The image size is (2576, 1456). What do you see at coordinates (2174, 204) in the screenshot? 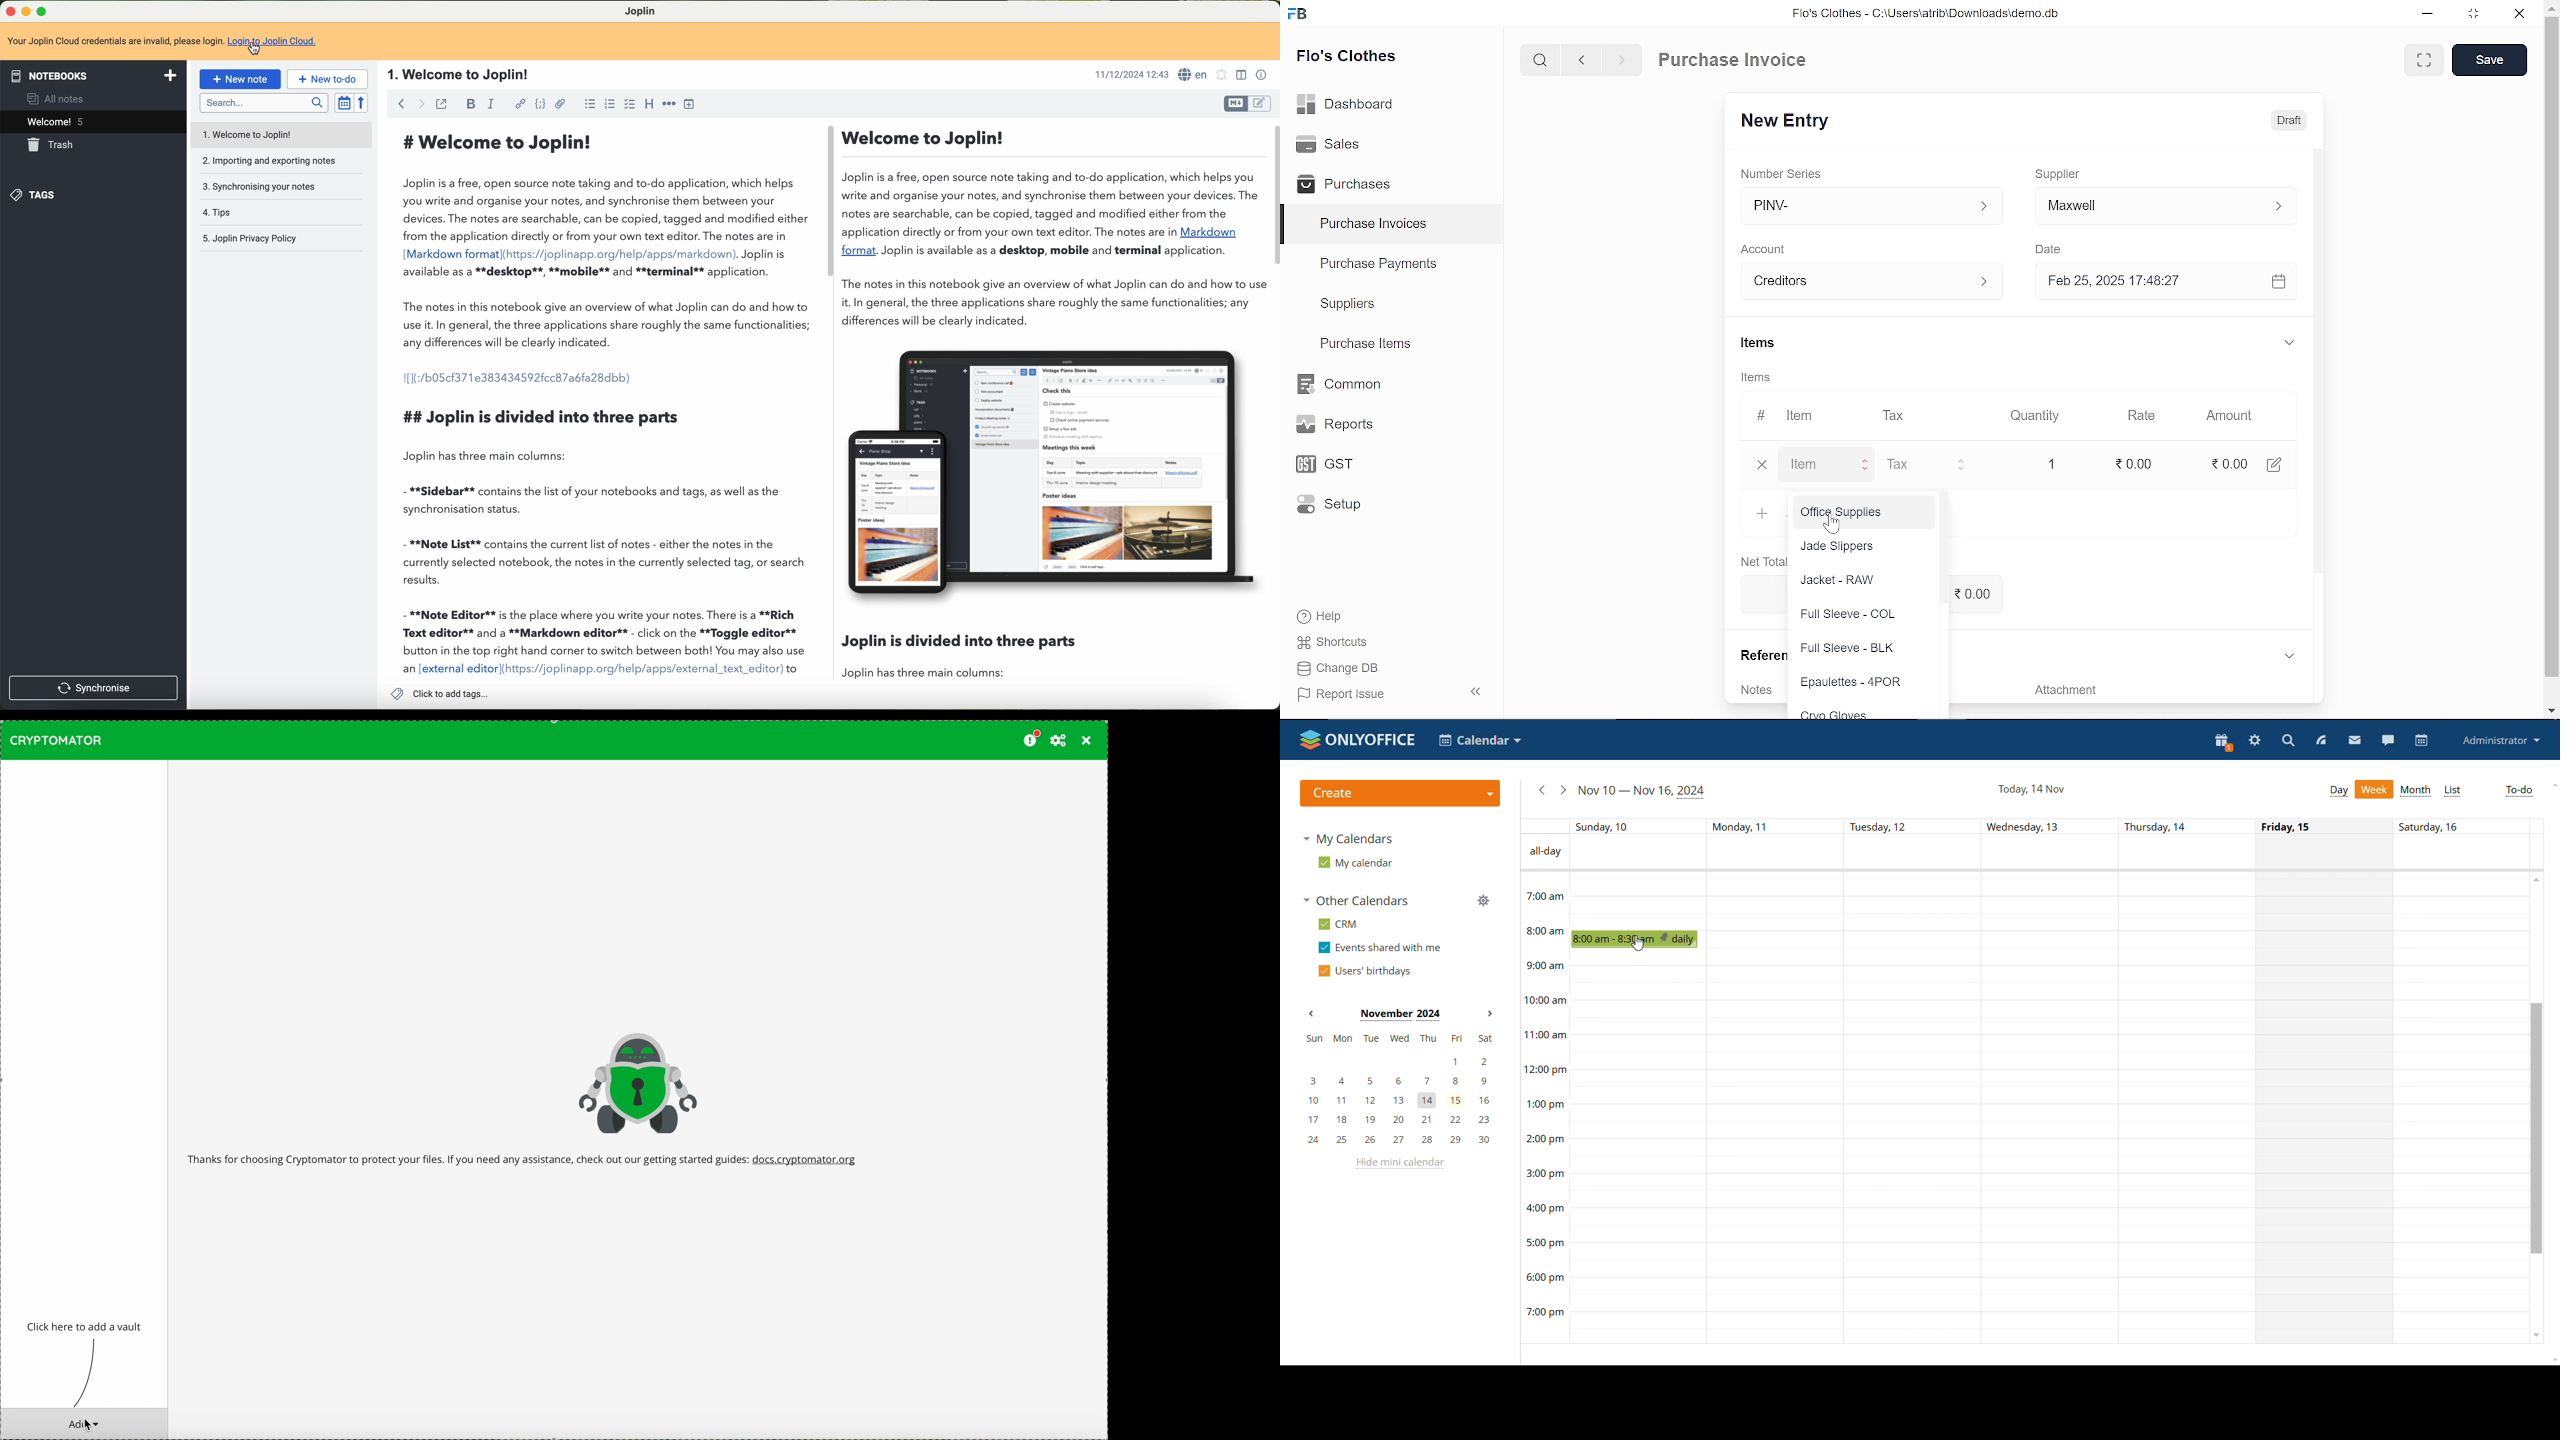
I see `input ‘Supplier` at bounding box center [2174, 204].